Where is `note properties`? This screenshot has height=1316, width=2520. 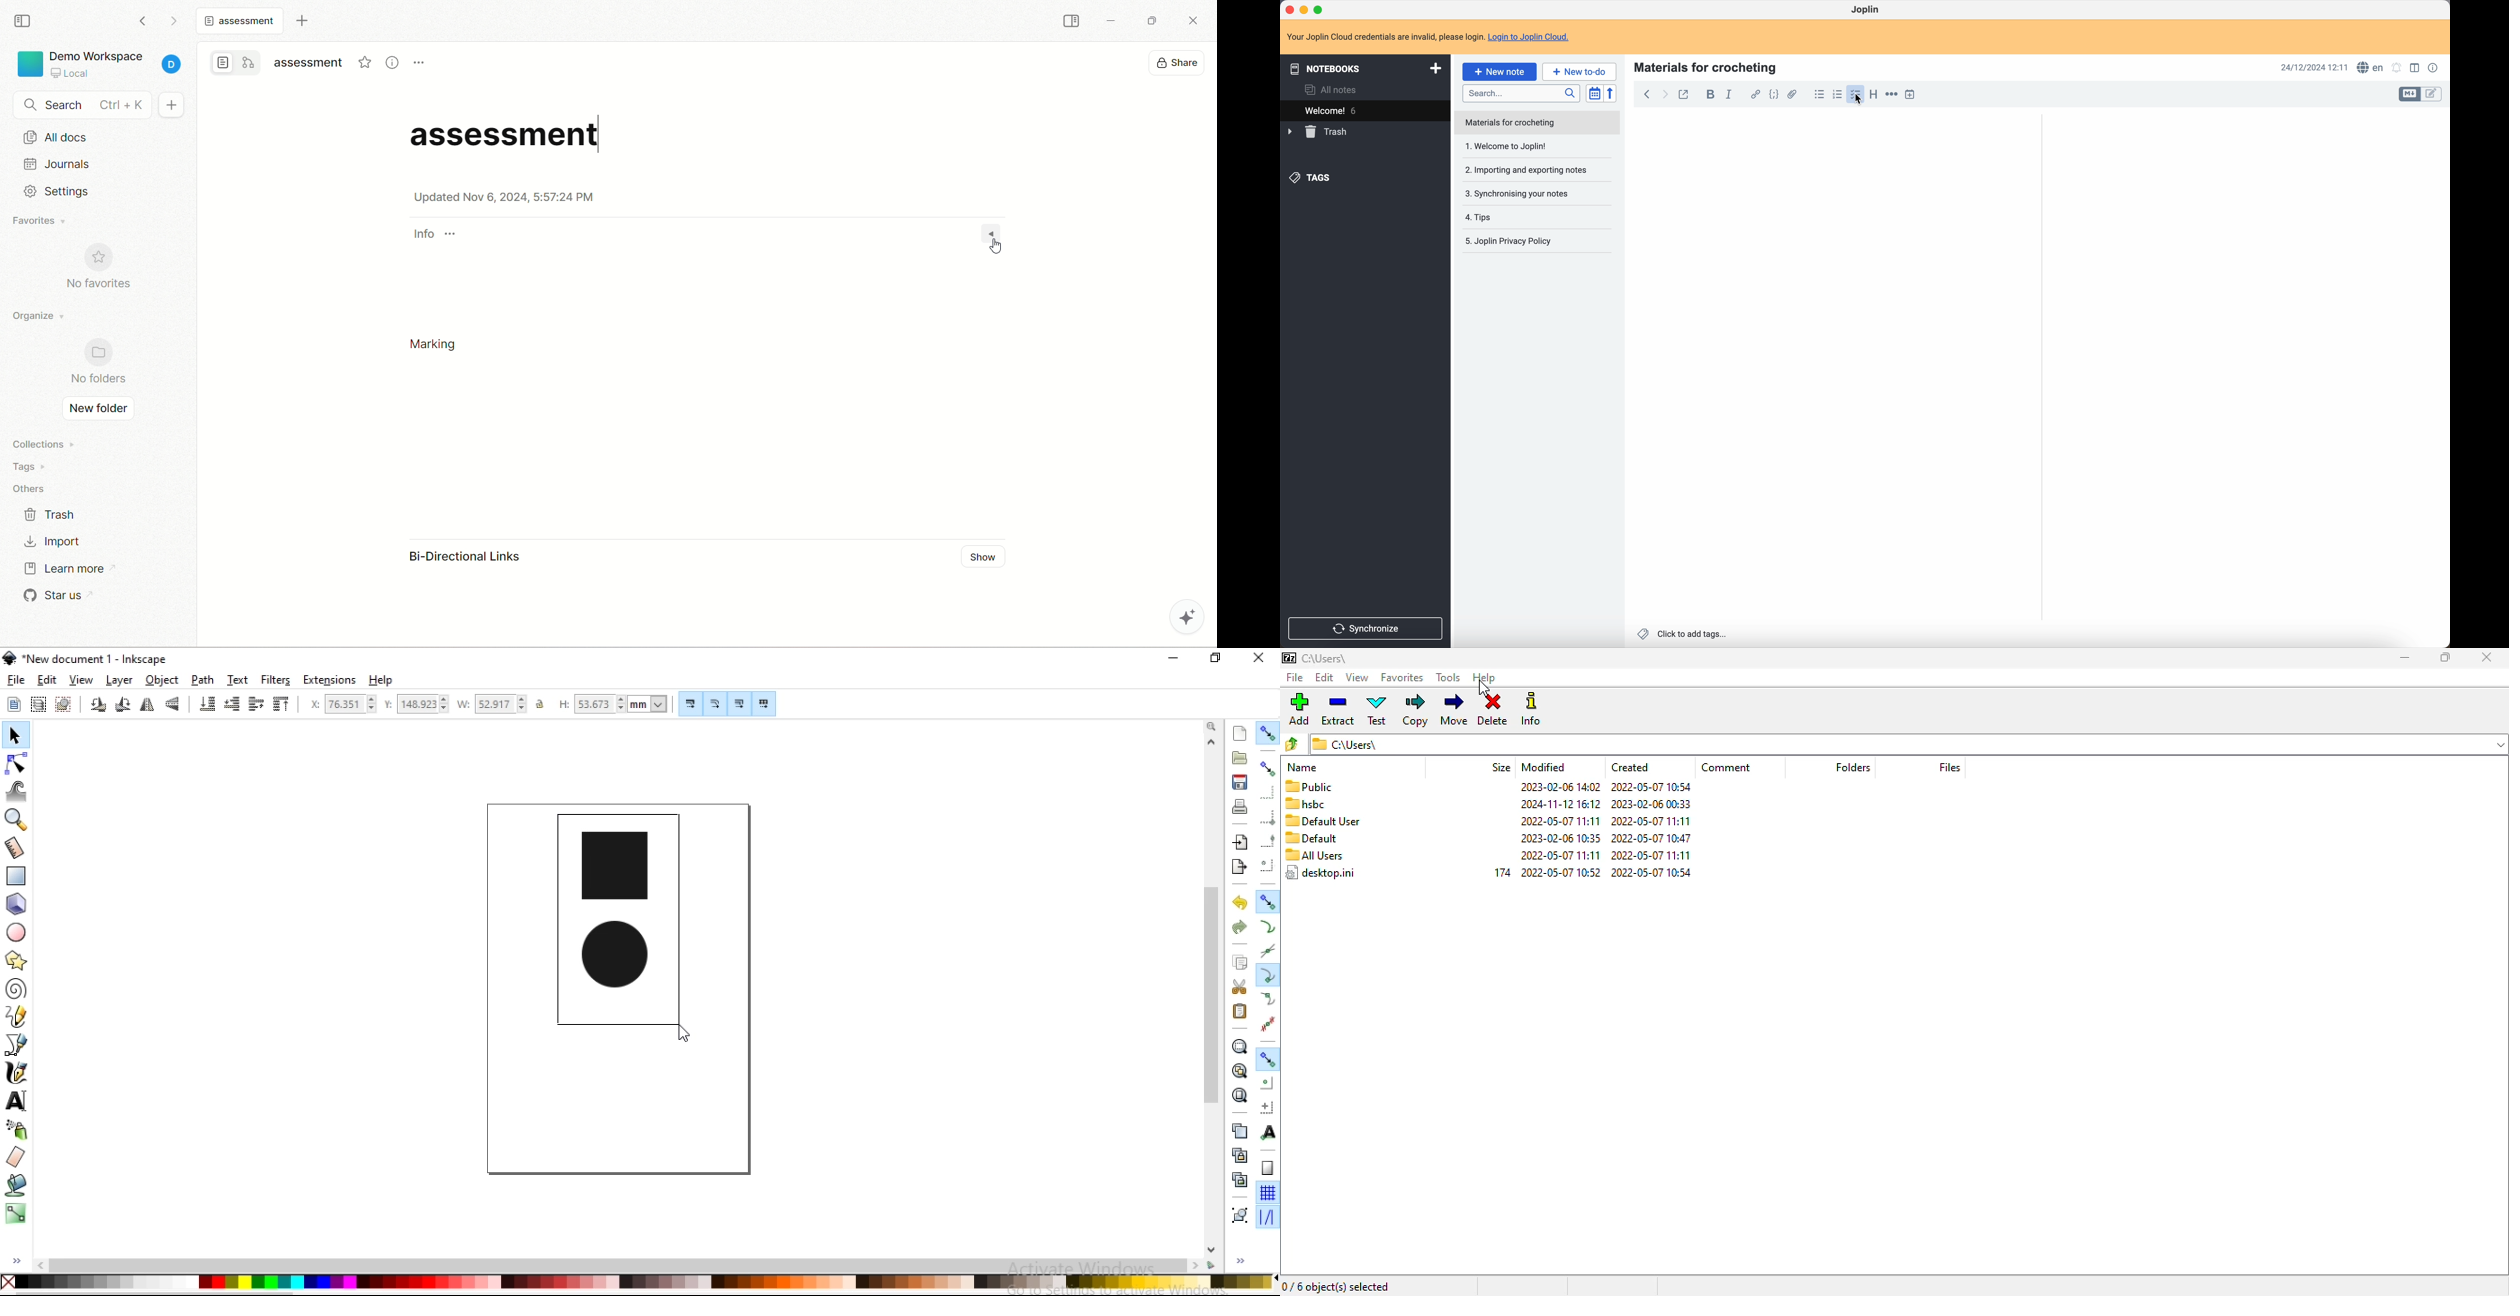 note properties is located at coordinates (2435, 68).